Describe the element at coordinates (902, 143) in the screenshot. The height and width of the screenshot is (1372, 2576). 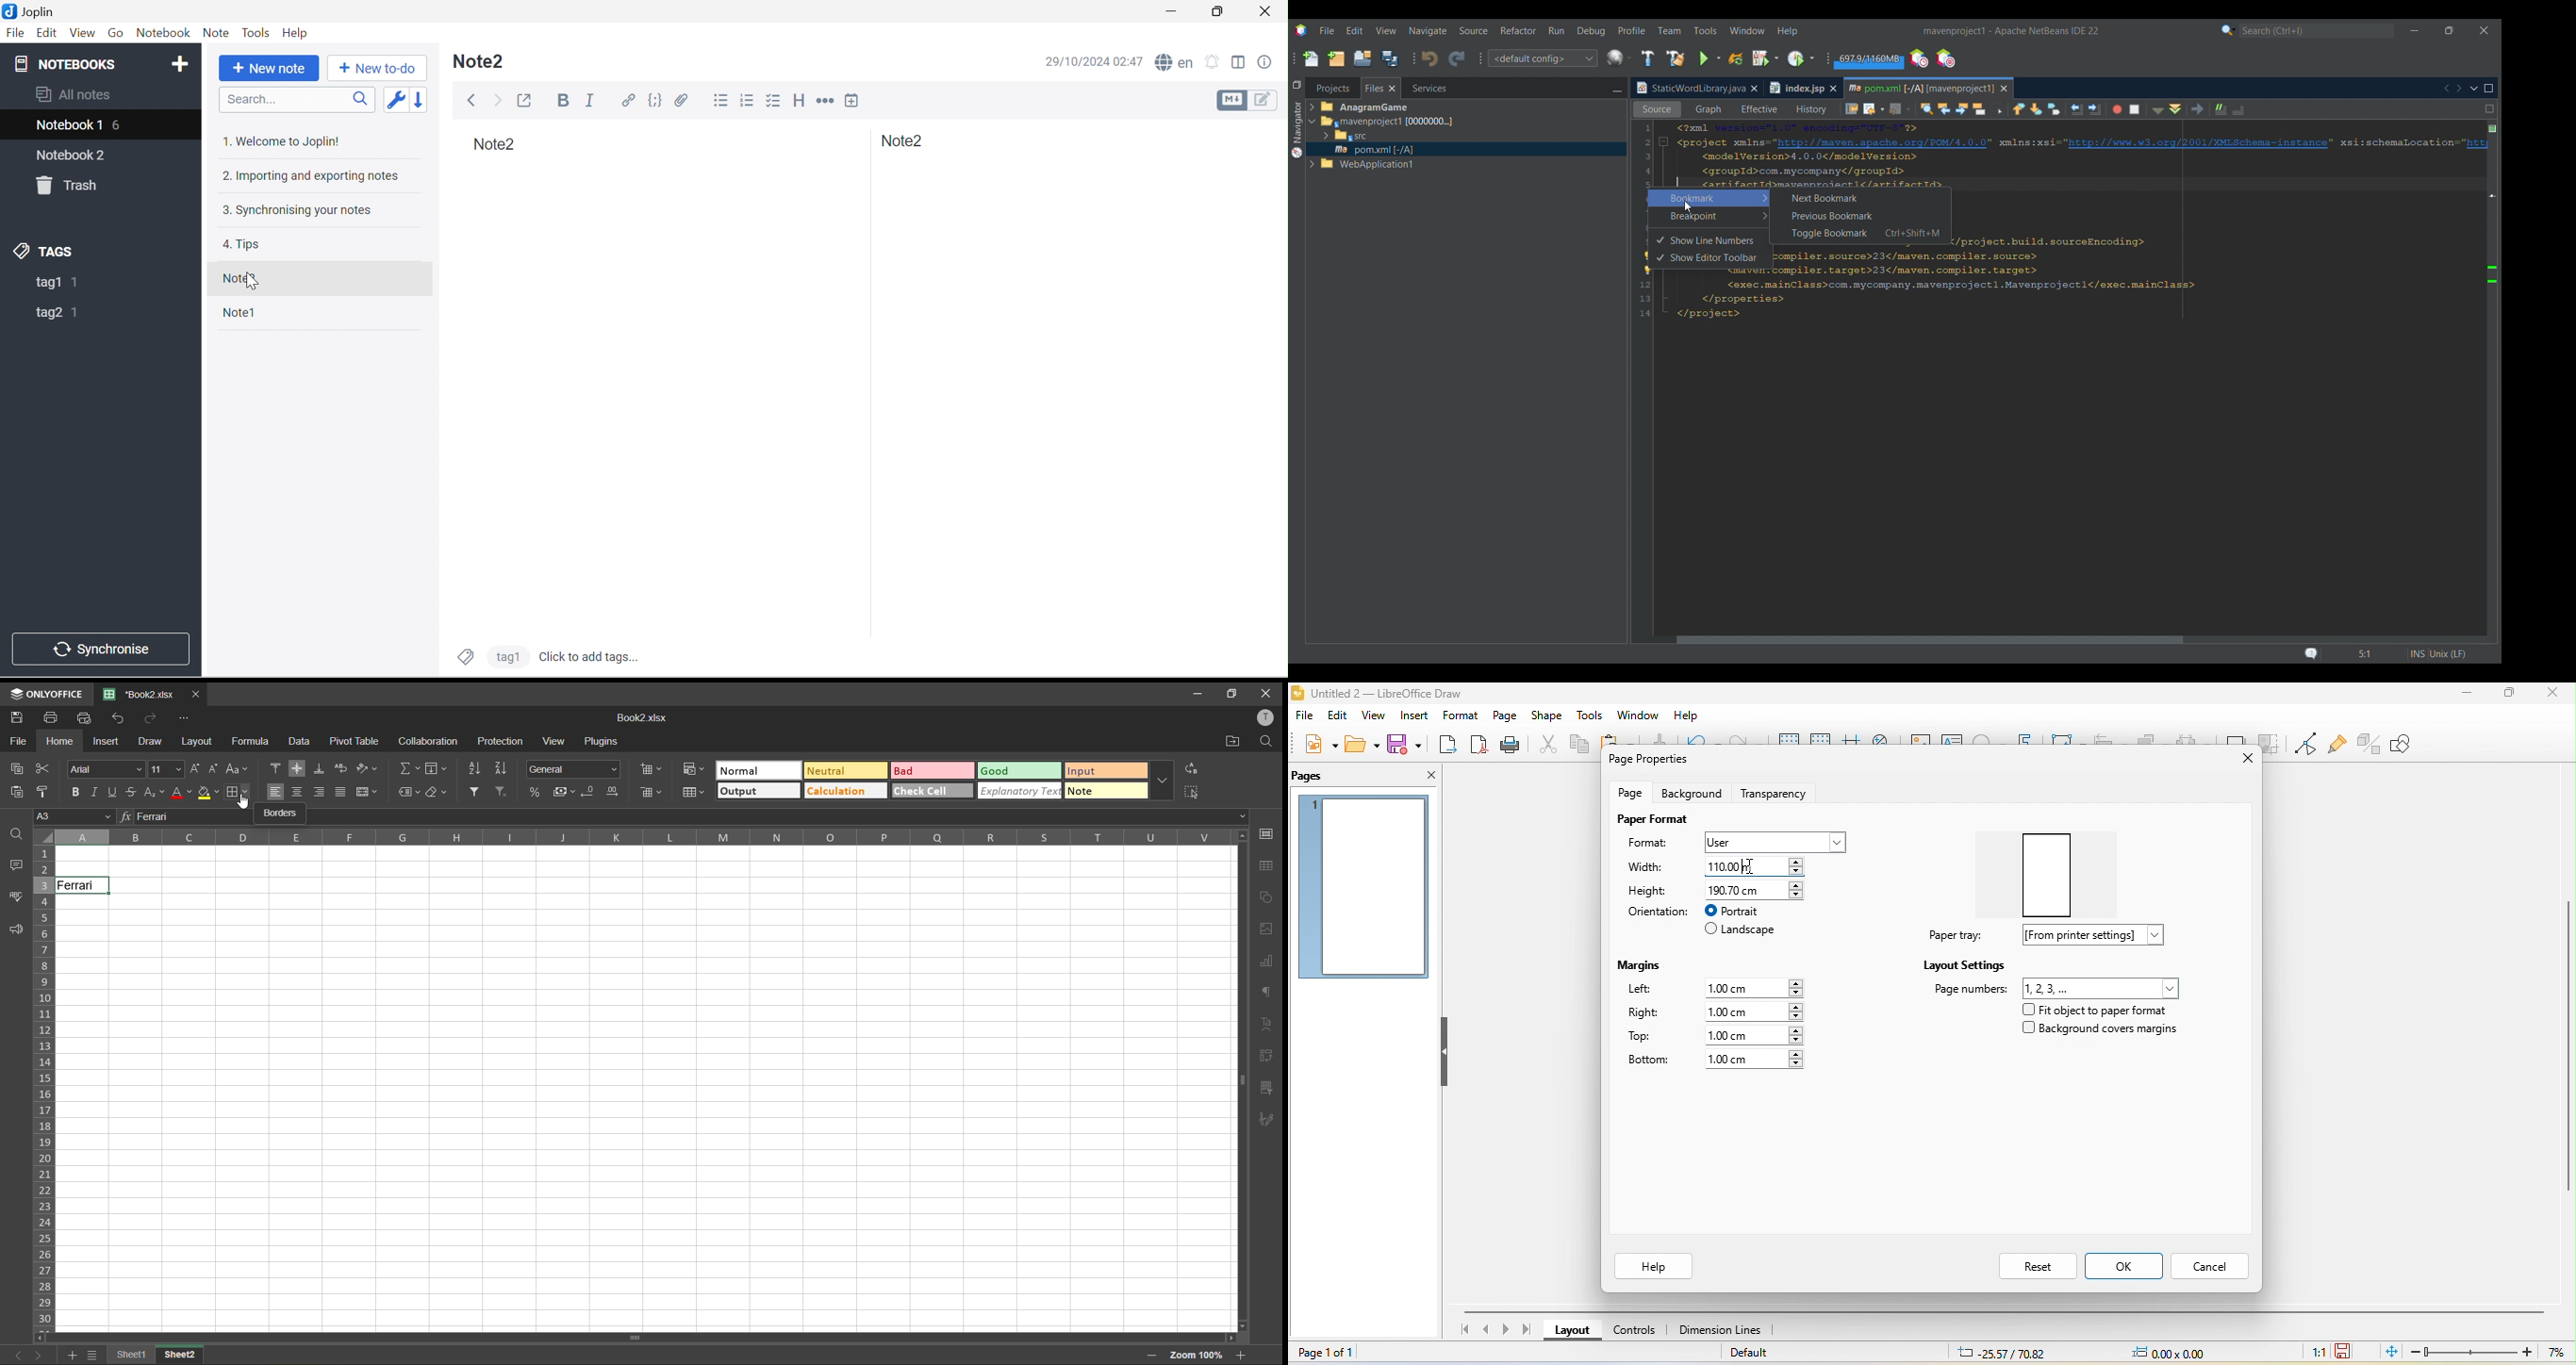
I see `Note2` at that location.